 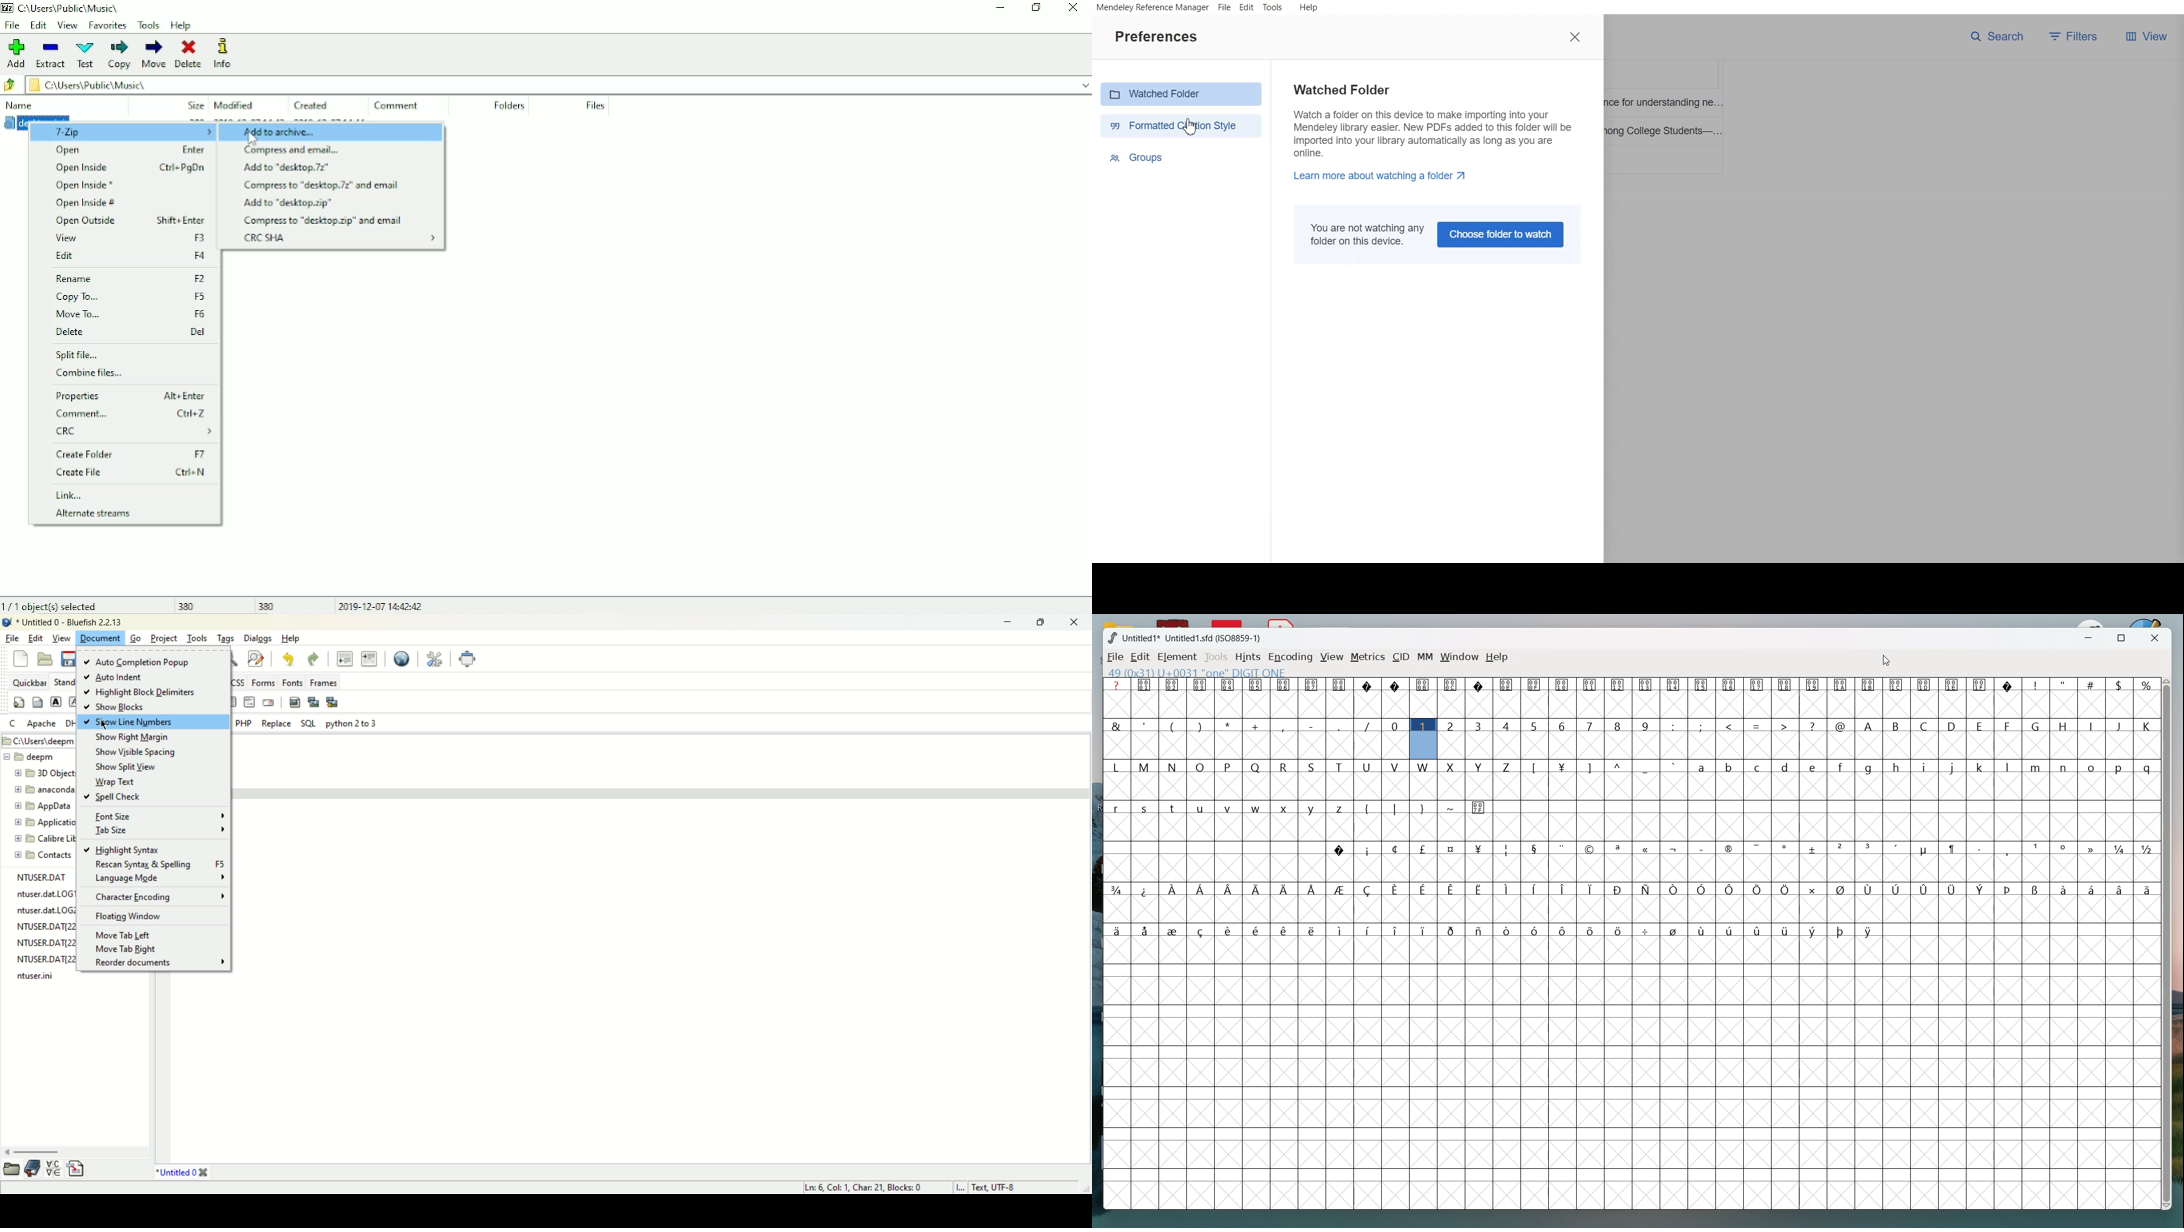 What do you see at coordinates (2008, 766) in the screenshot?
I see `l` at bounding box center [2008, 766].